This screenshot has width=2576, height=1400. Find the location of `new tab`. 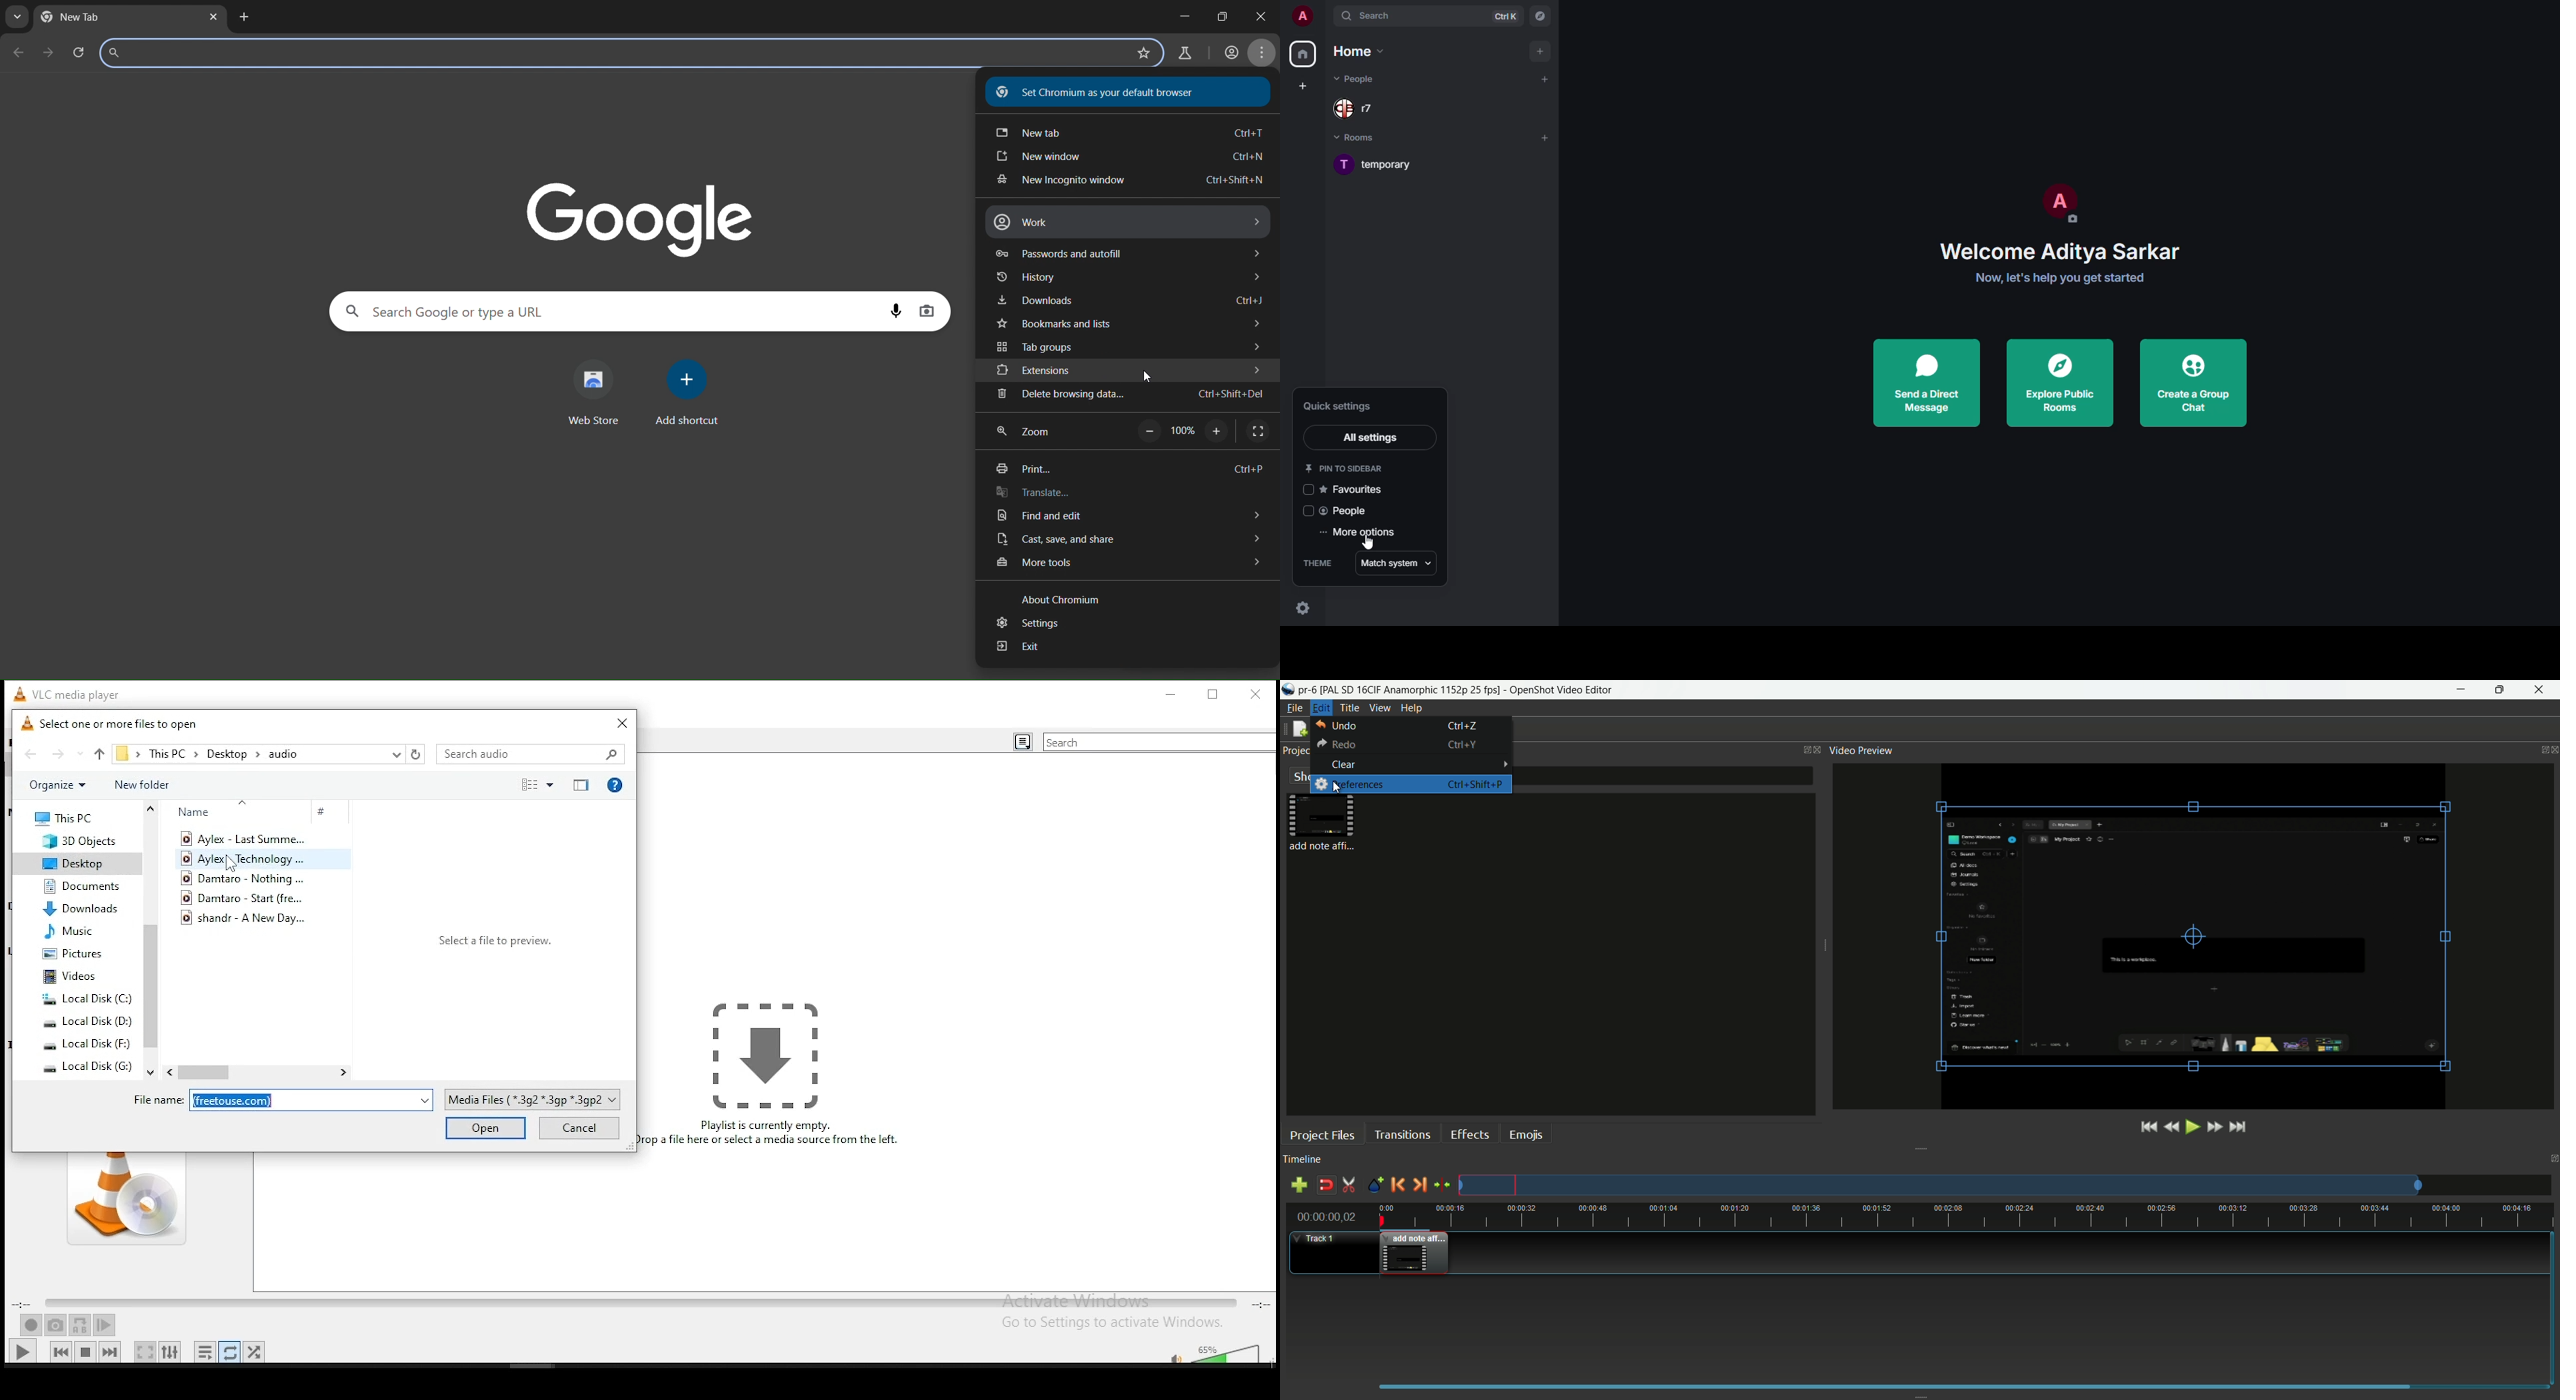

new tab is located at coordinates (245, 18).